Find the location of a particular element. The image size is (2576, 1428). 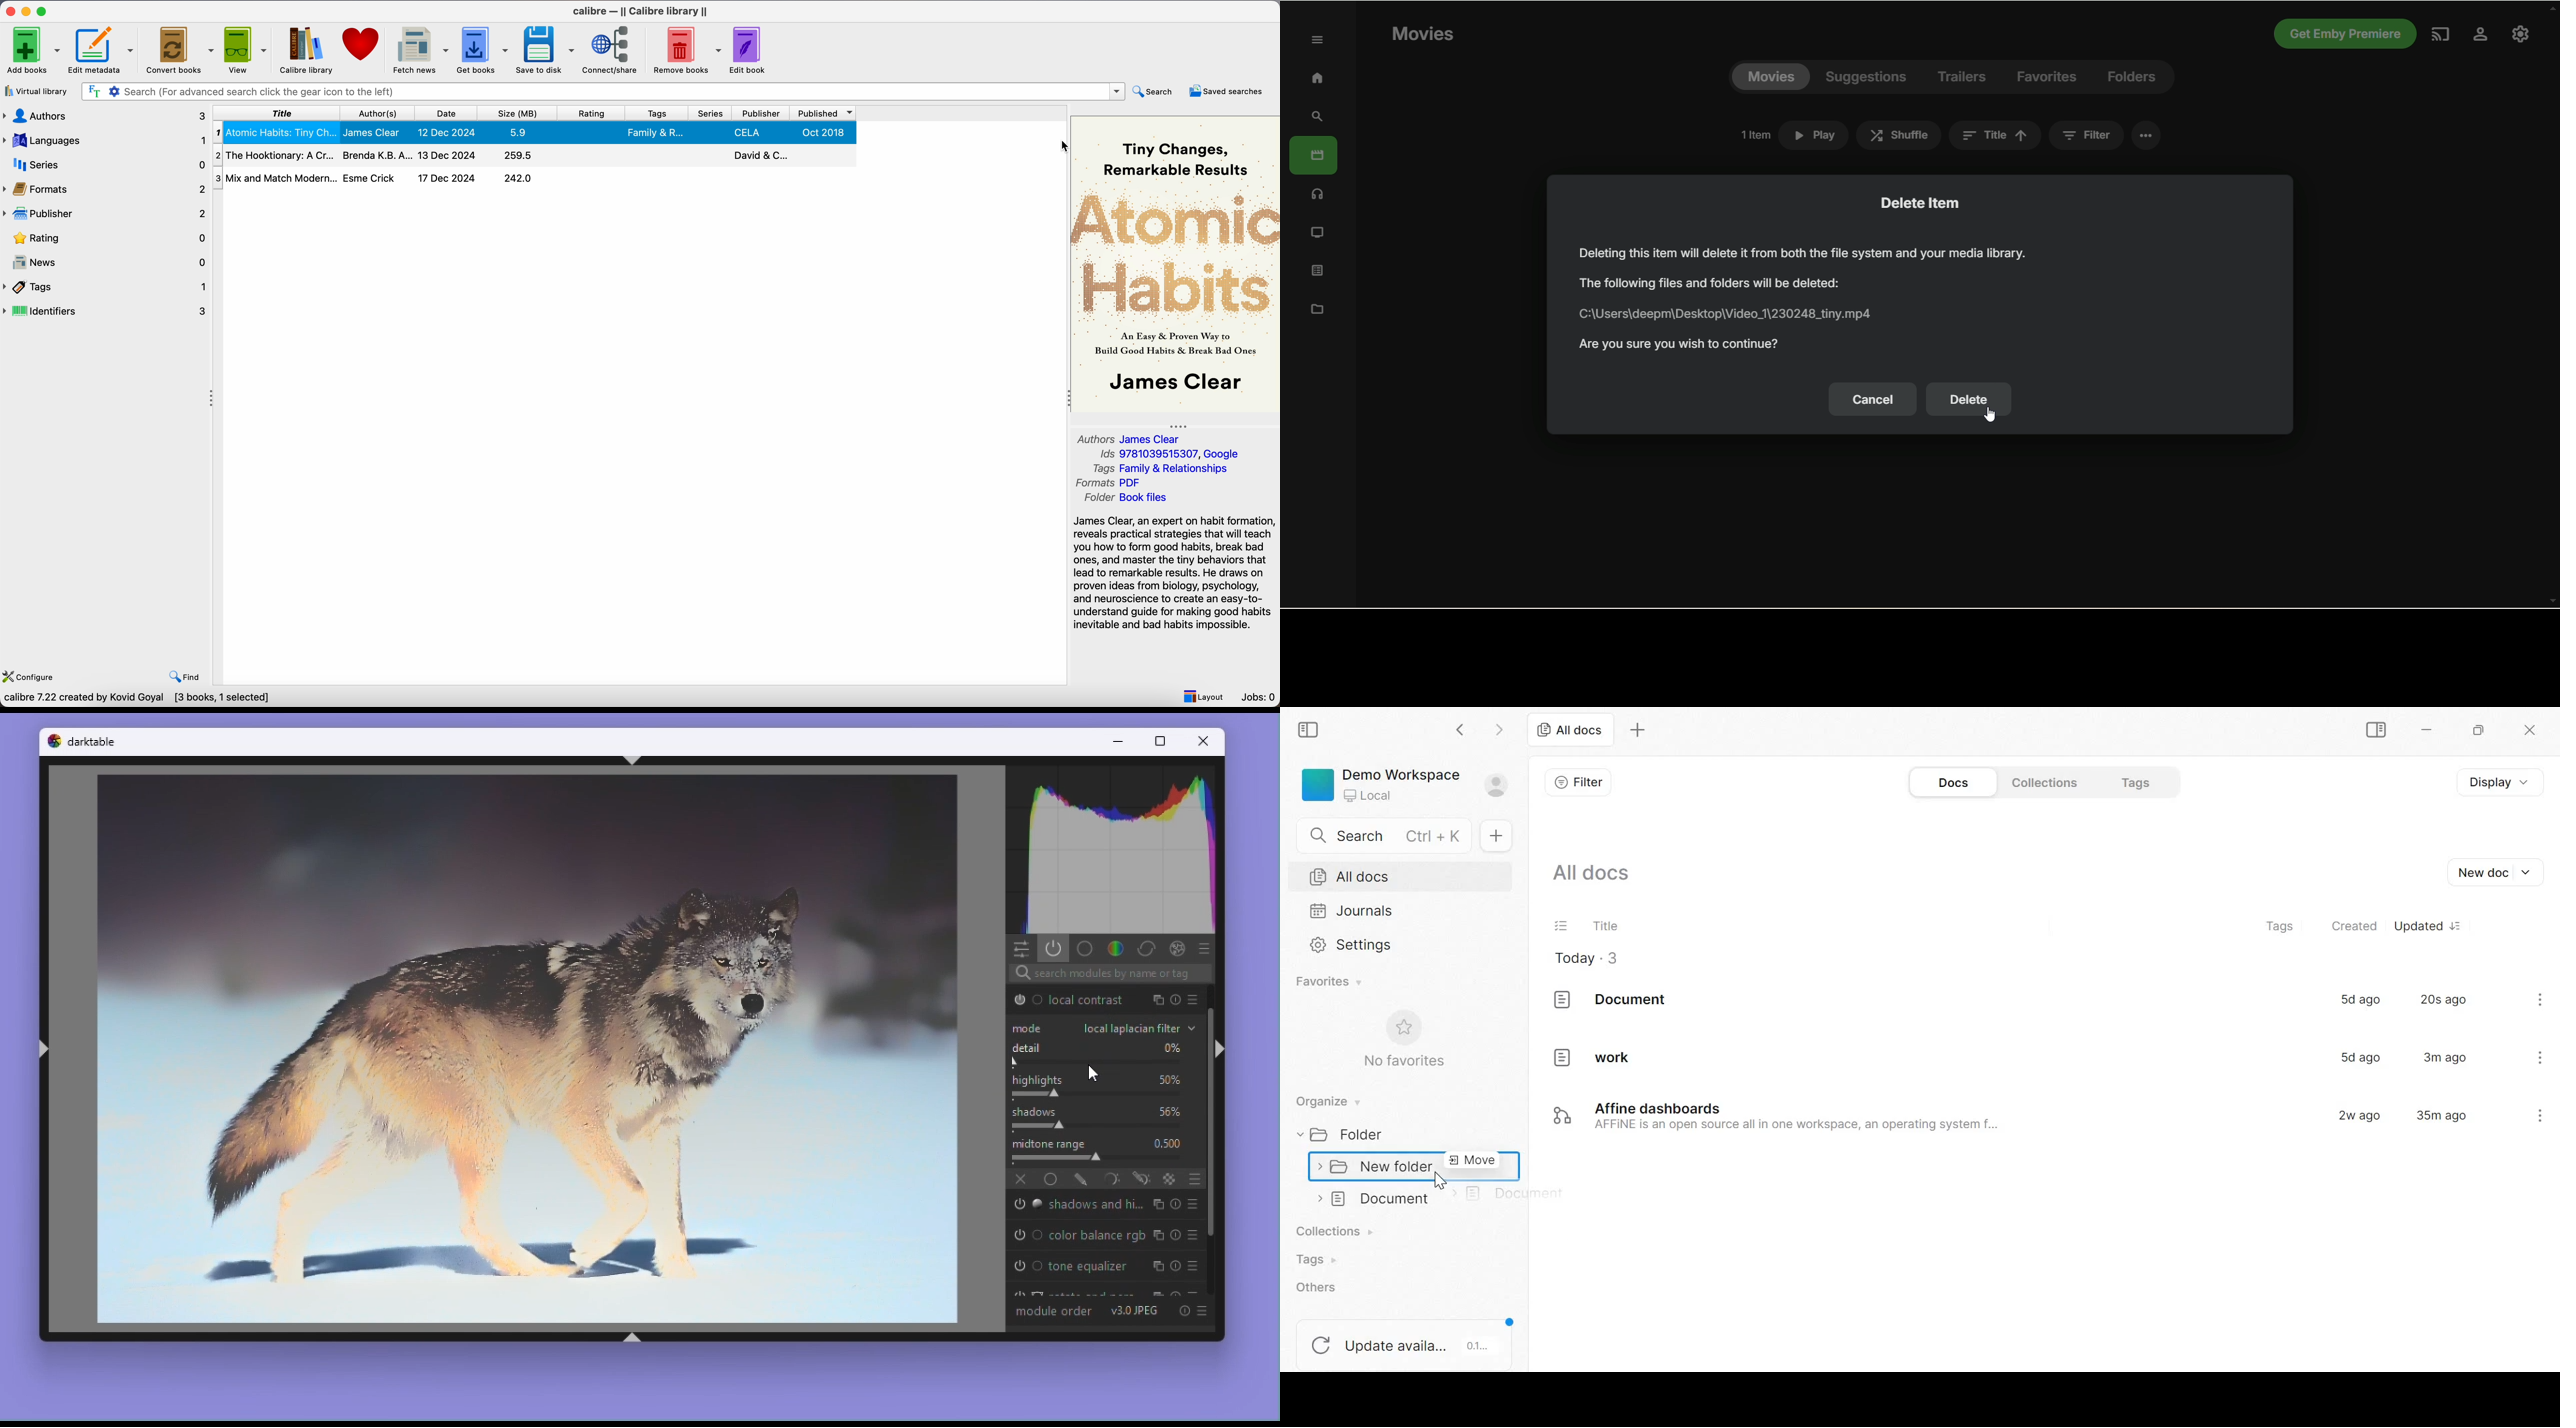

Configure is located at coordinates (31, 677).